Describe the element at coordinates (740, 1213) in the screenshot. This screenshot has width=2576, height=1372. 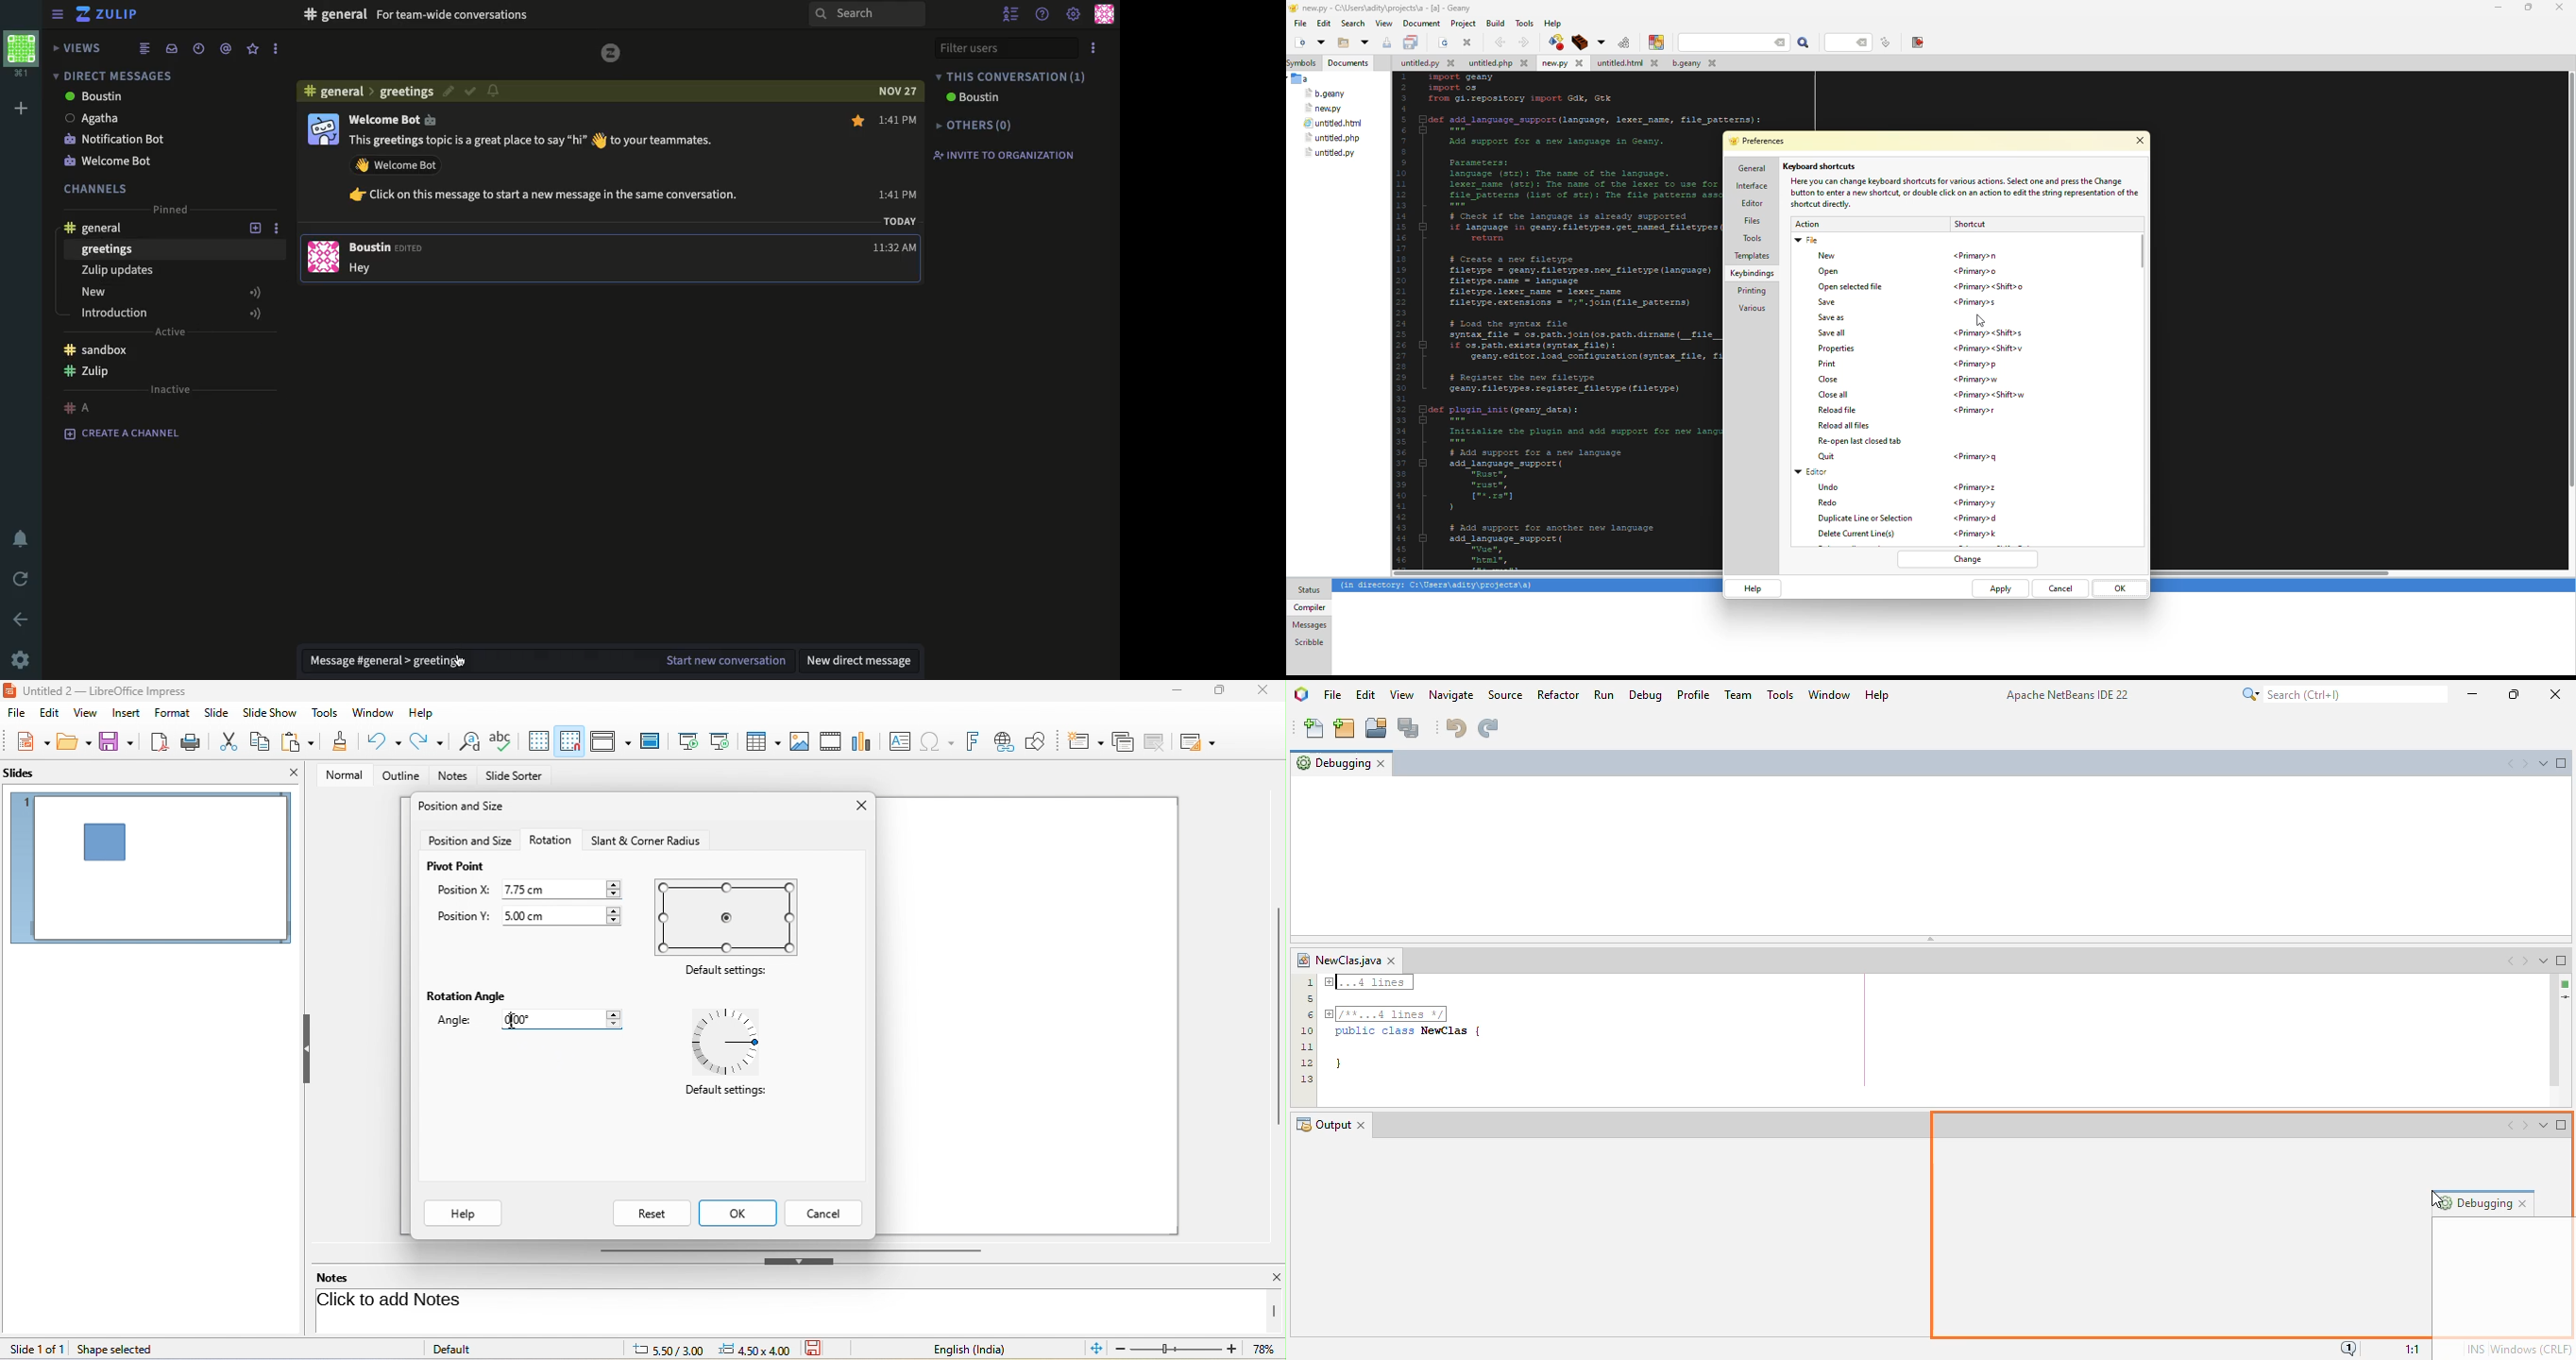
I see `ok` at that location.